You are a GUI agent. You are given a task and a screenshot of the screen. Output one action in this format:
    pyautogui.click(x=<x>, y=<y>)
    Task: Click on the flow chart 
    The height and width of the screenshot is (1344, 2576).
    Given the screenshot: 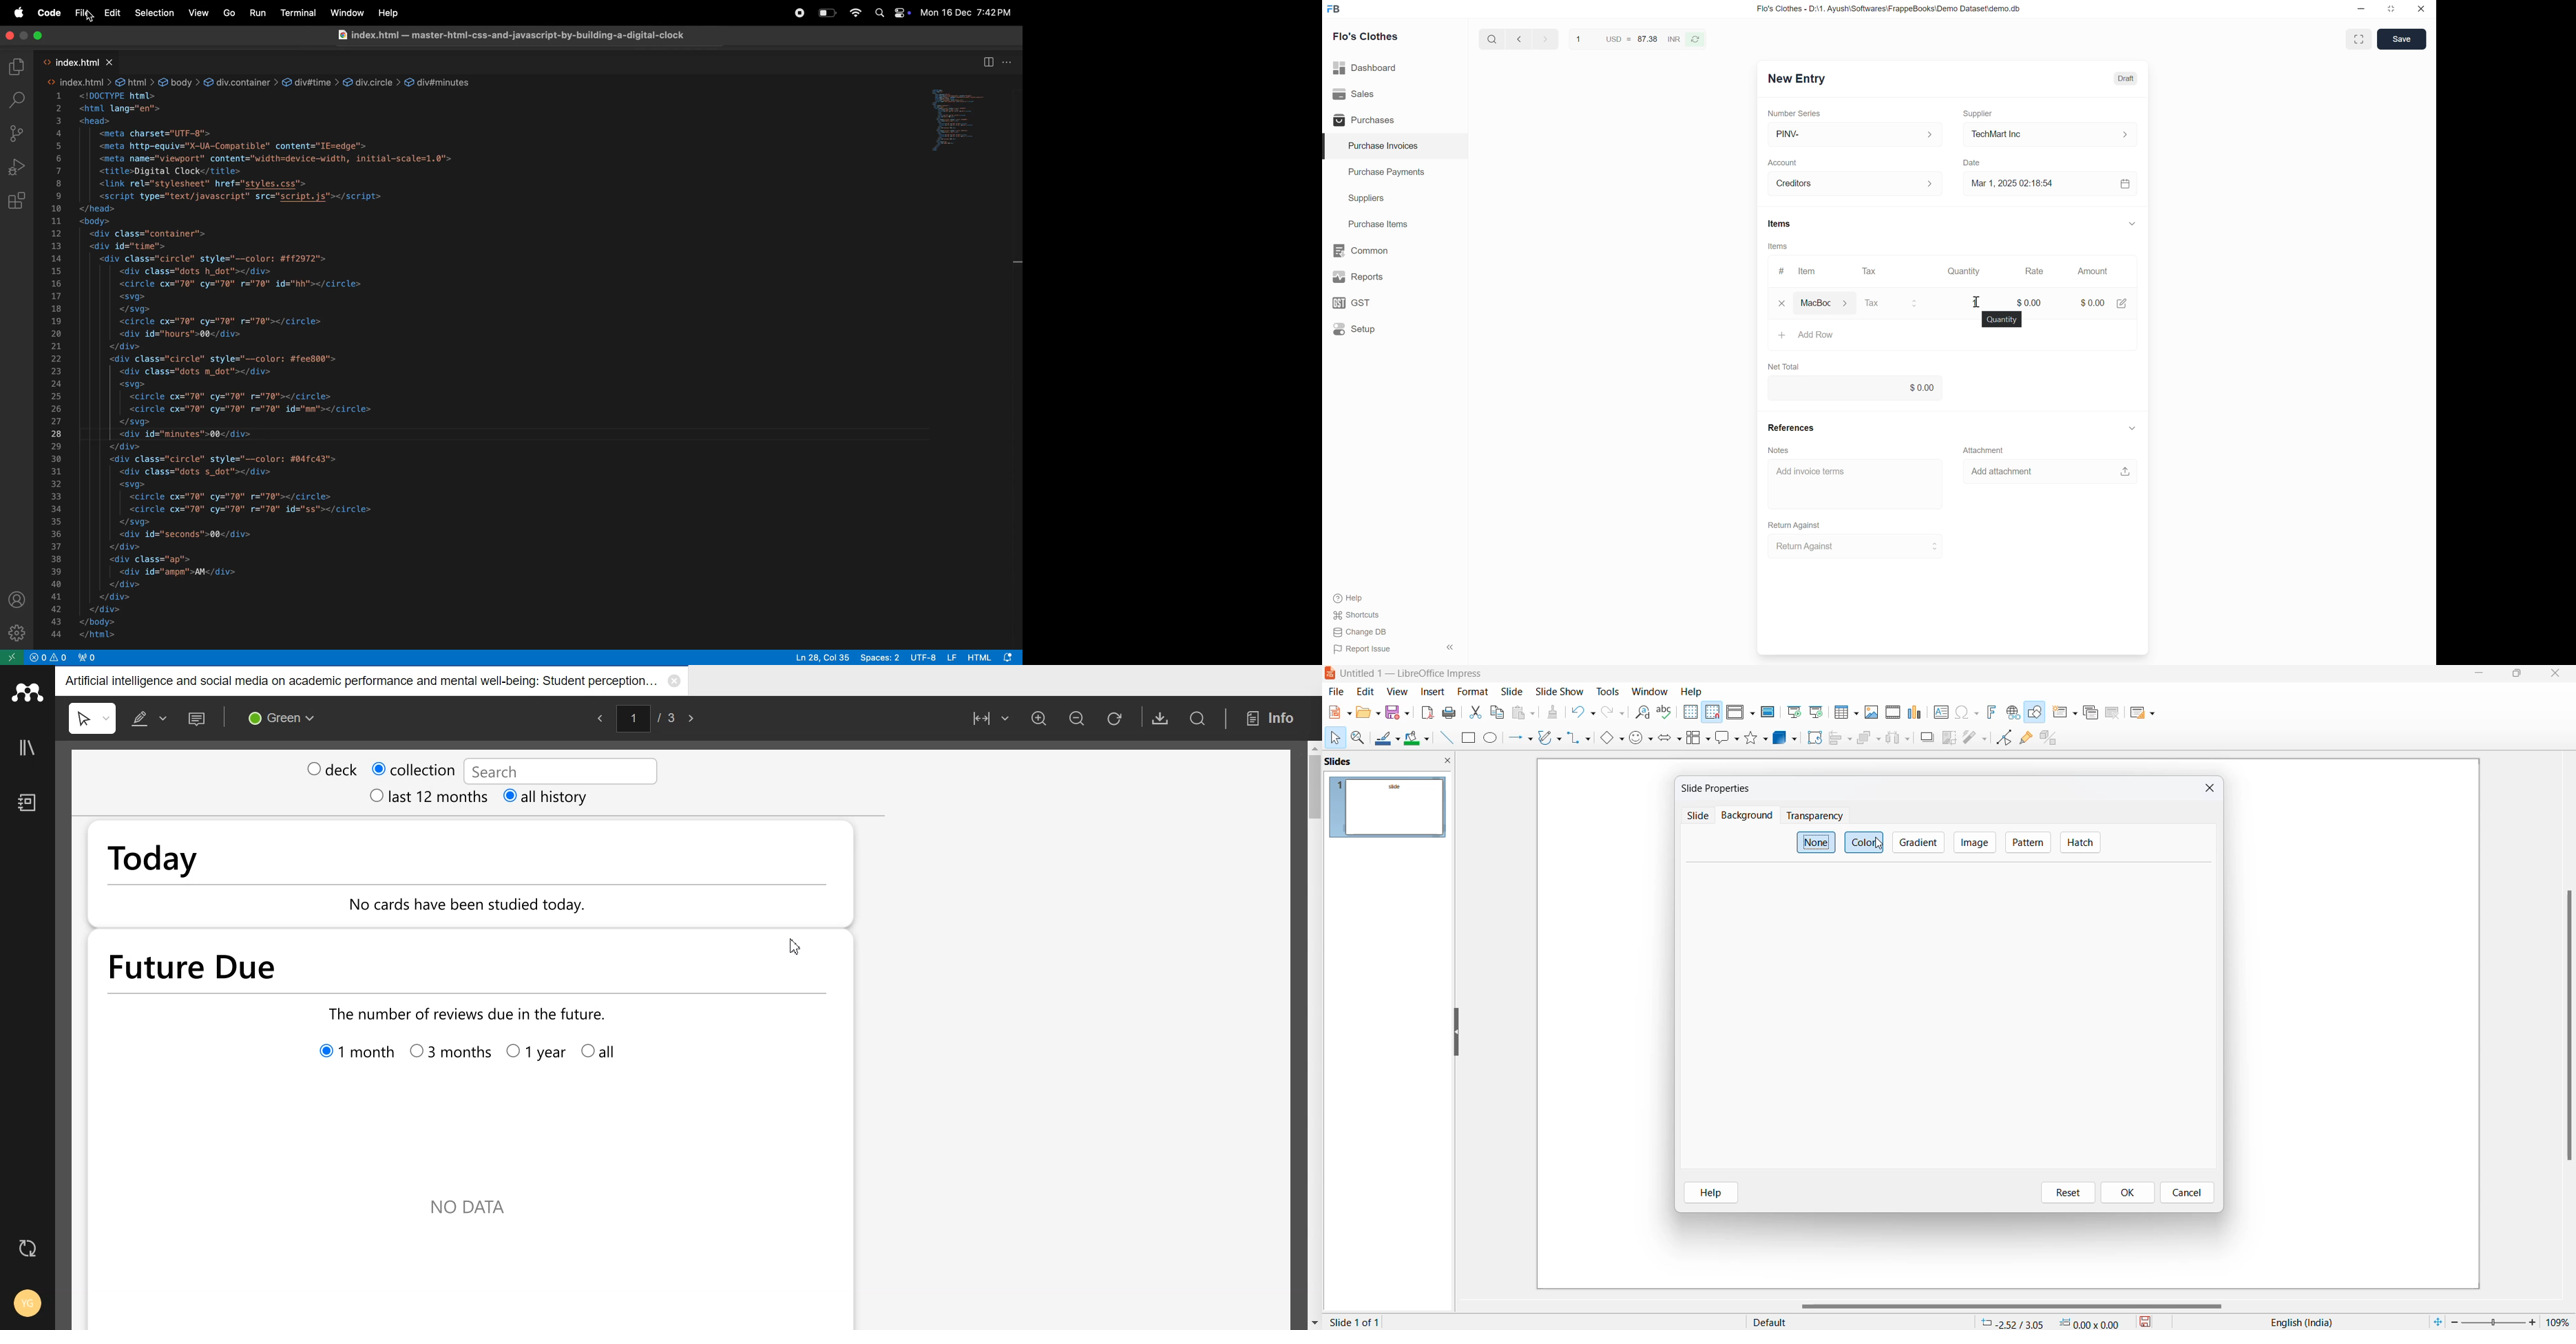 What is the action you would take?
    pyautogui.click(x=1699, y=738)
    